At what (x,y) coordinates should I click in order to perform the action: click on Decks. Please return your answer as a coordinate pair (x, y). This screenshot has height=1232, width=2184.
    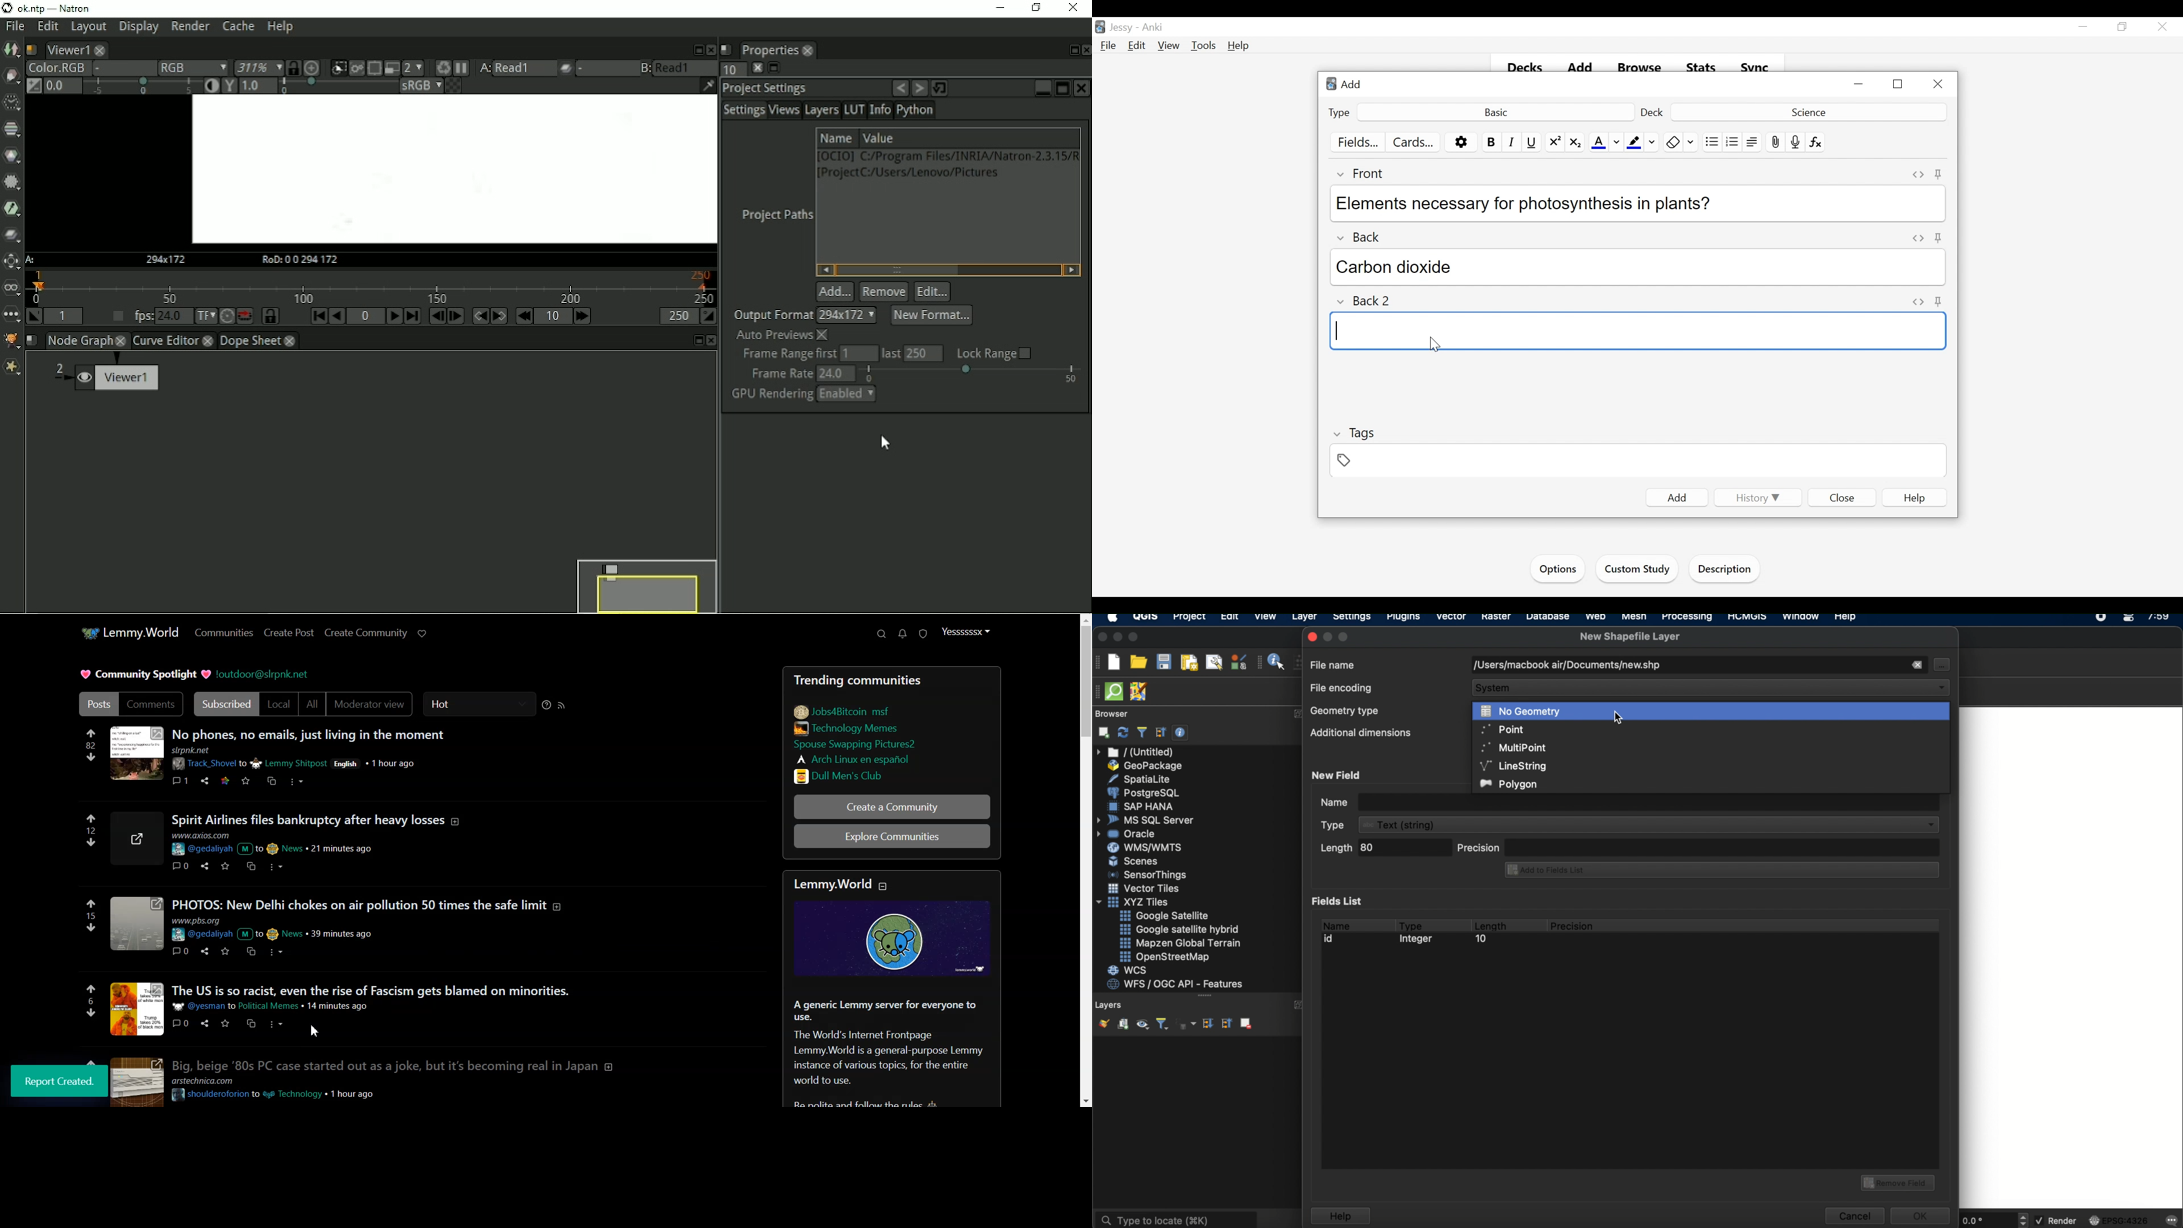
    Looking at the image, I should click on (1526, 68).